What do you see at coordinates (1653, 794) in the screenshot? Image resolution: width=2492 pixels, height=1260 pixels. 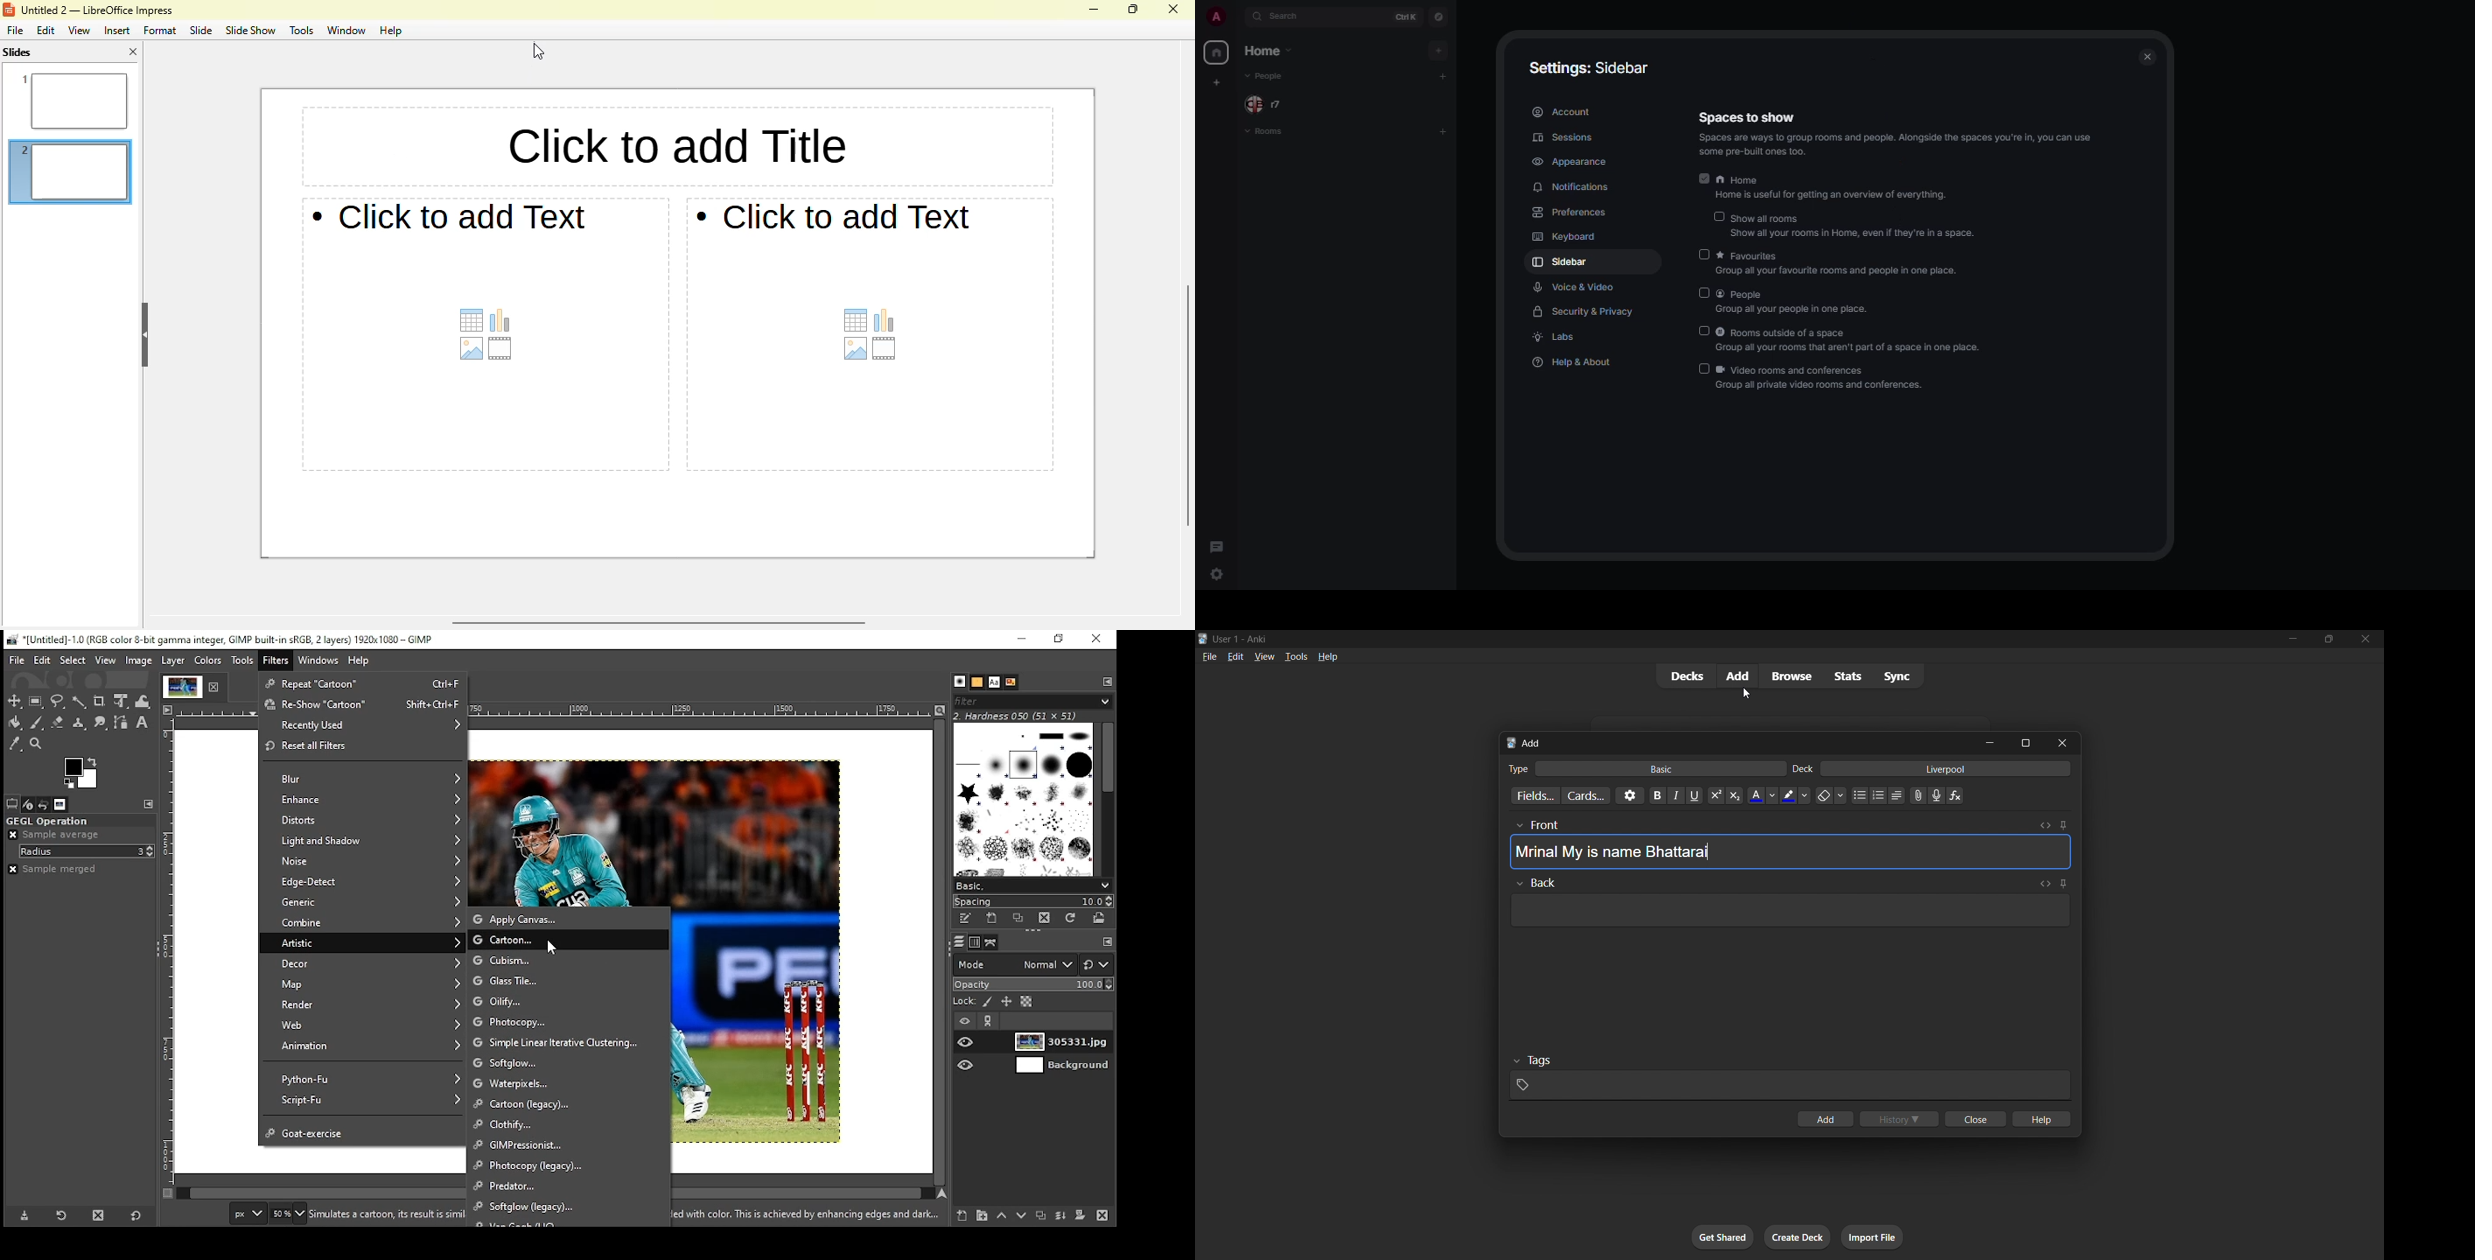 I see `bold` at bounding box center [1653, 794].